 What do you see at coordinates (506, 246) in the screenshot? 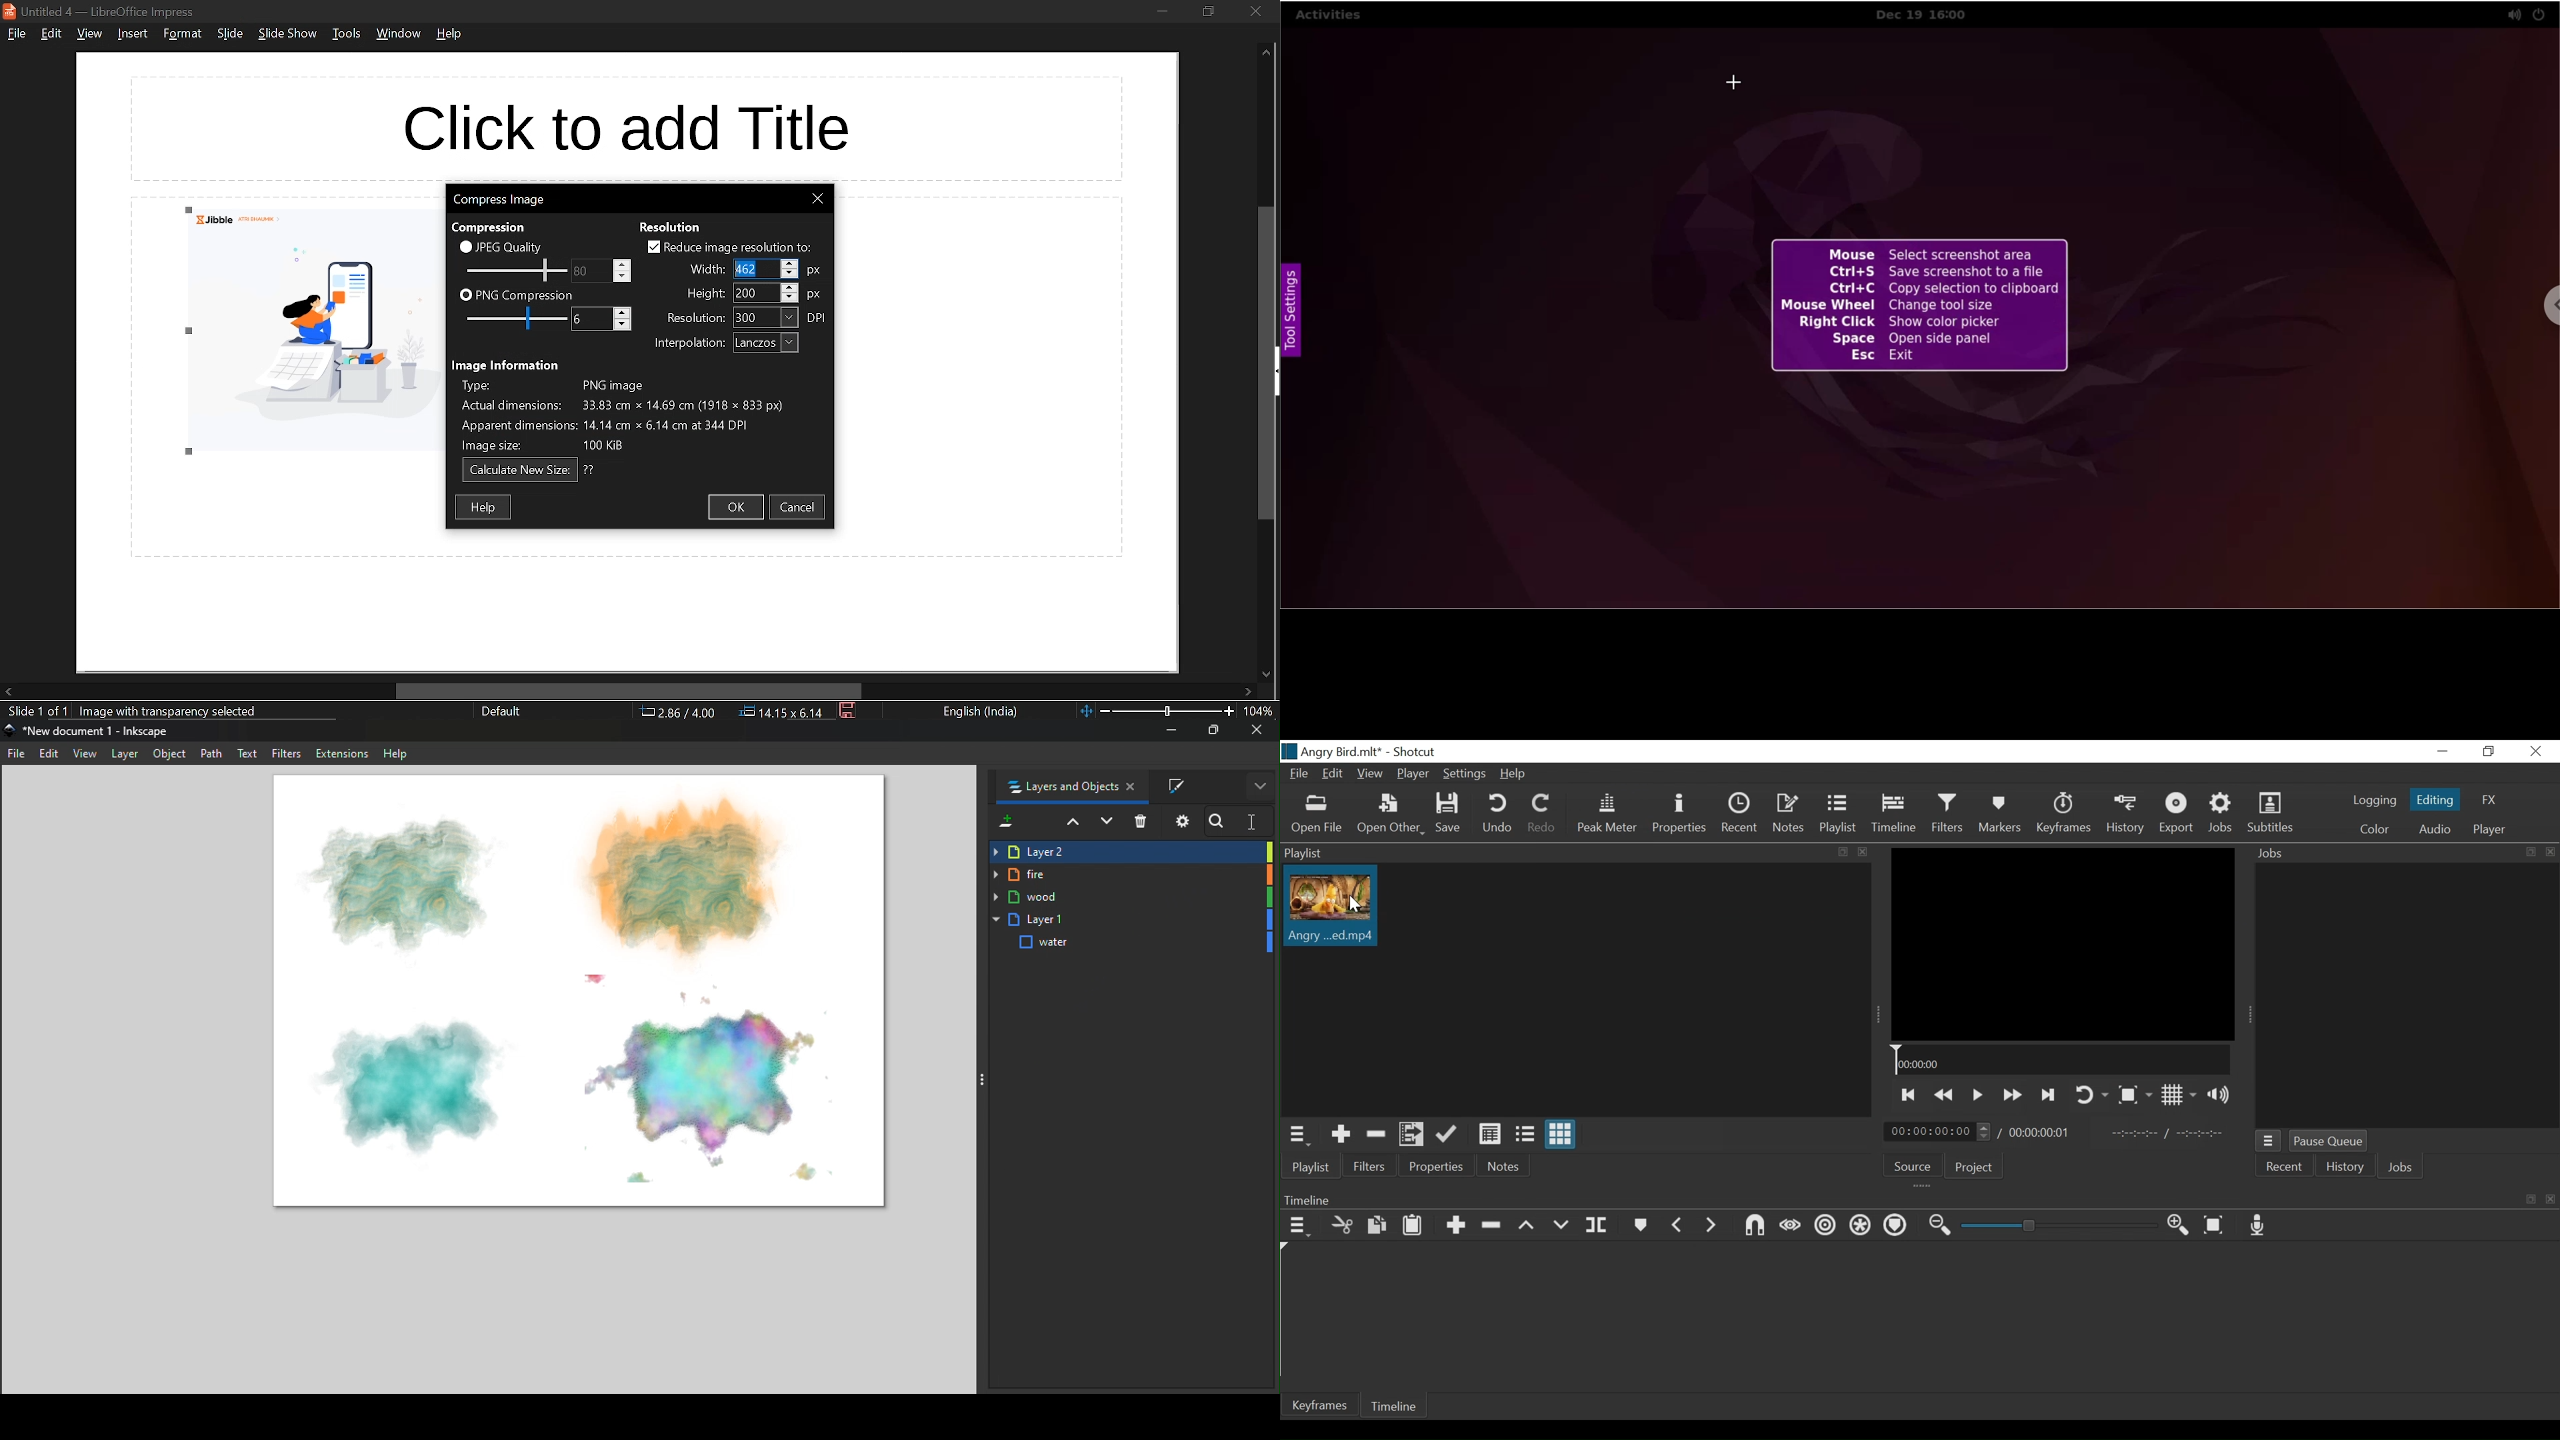
I see `JPEG quality` at bounding box center [506, 246].